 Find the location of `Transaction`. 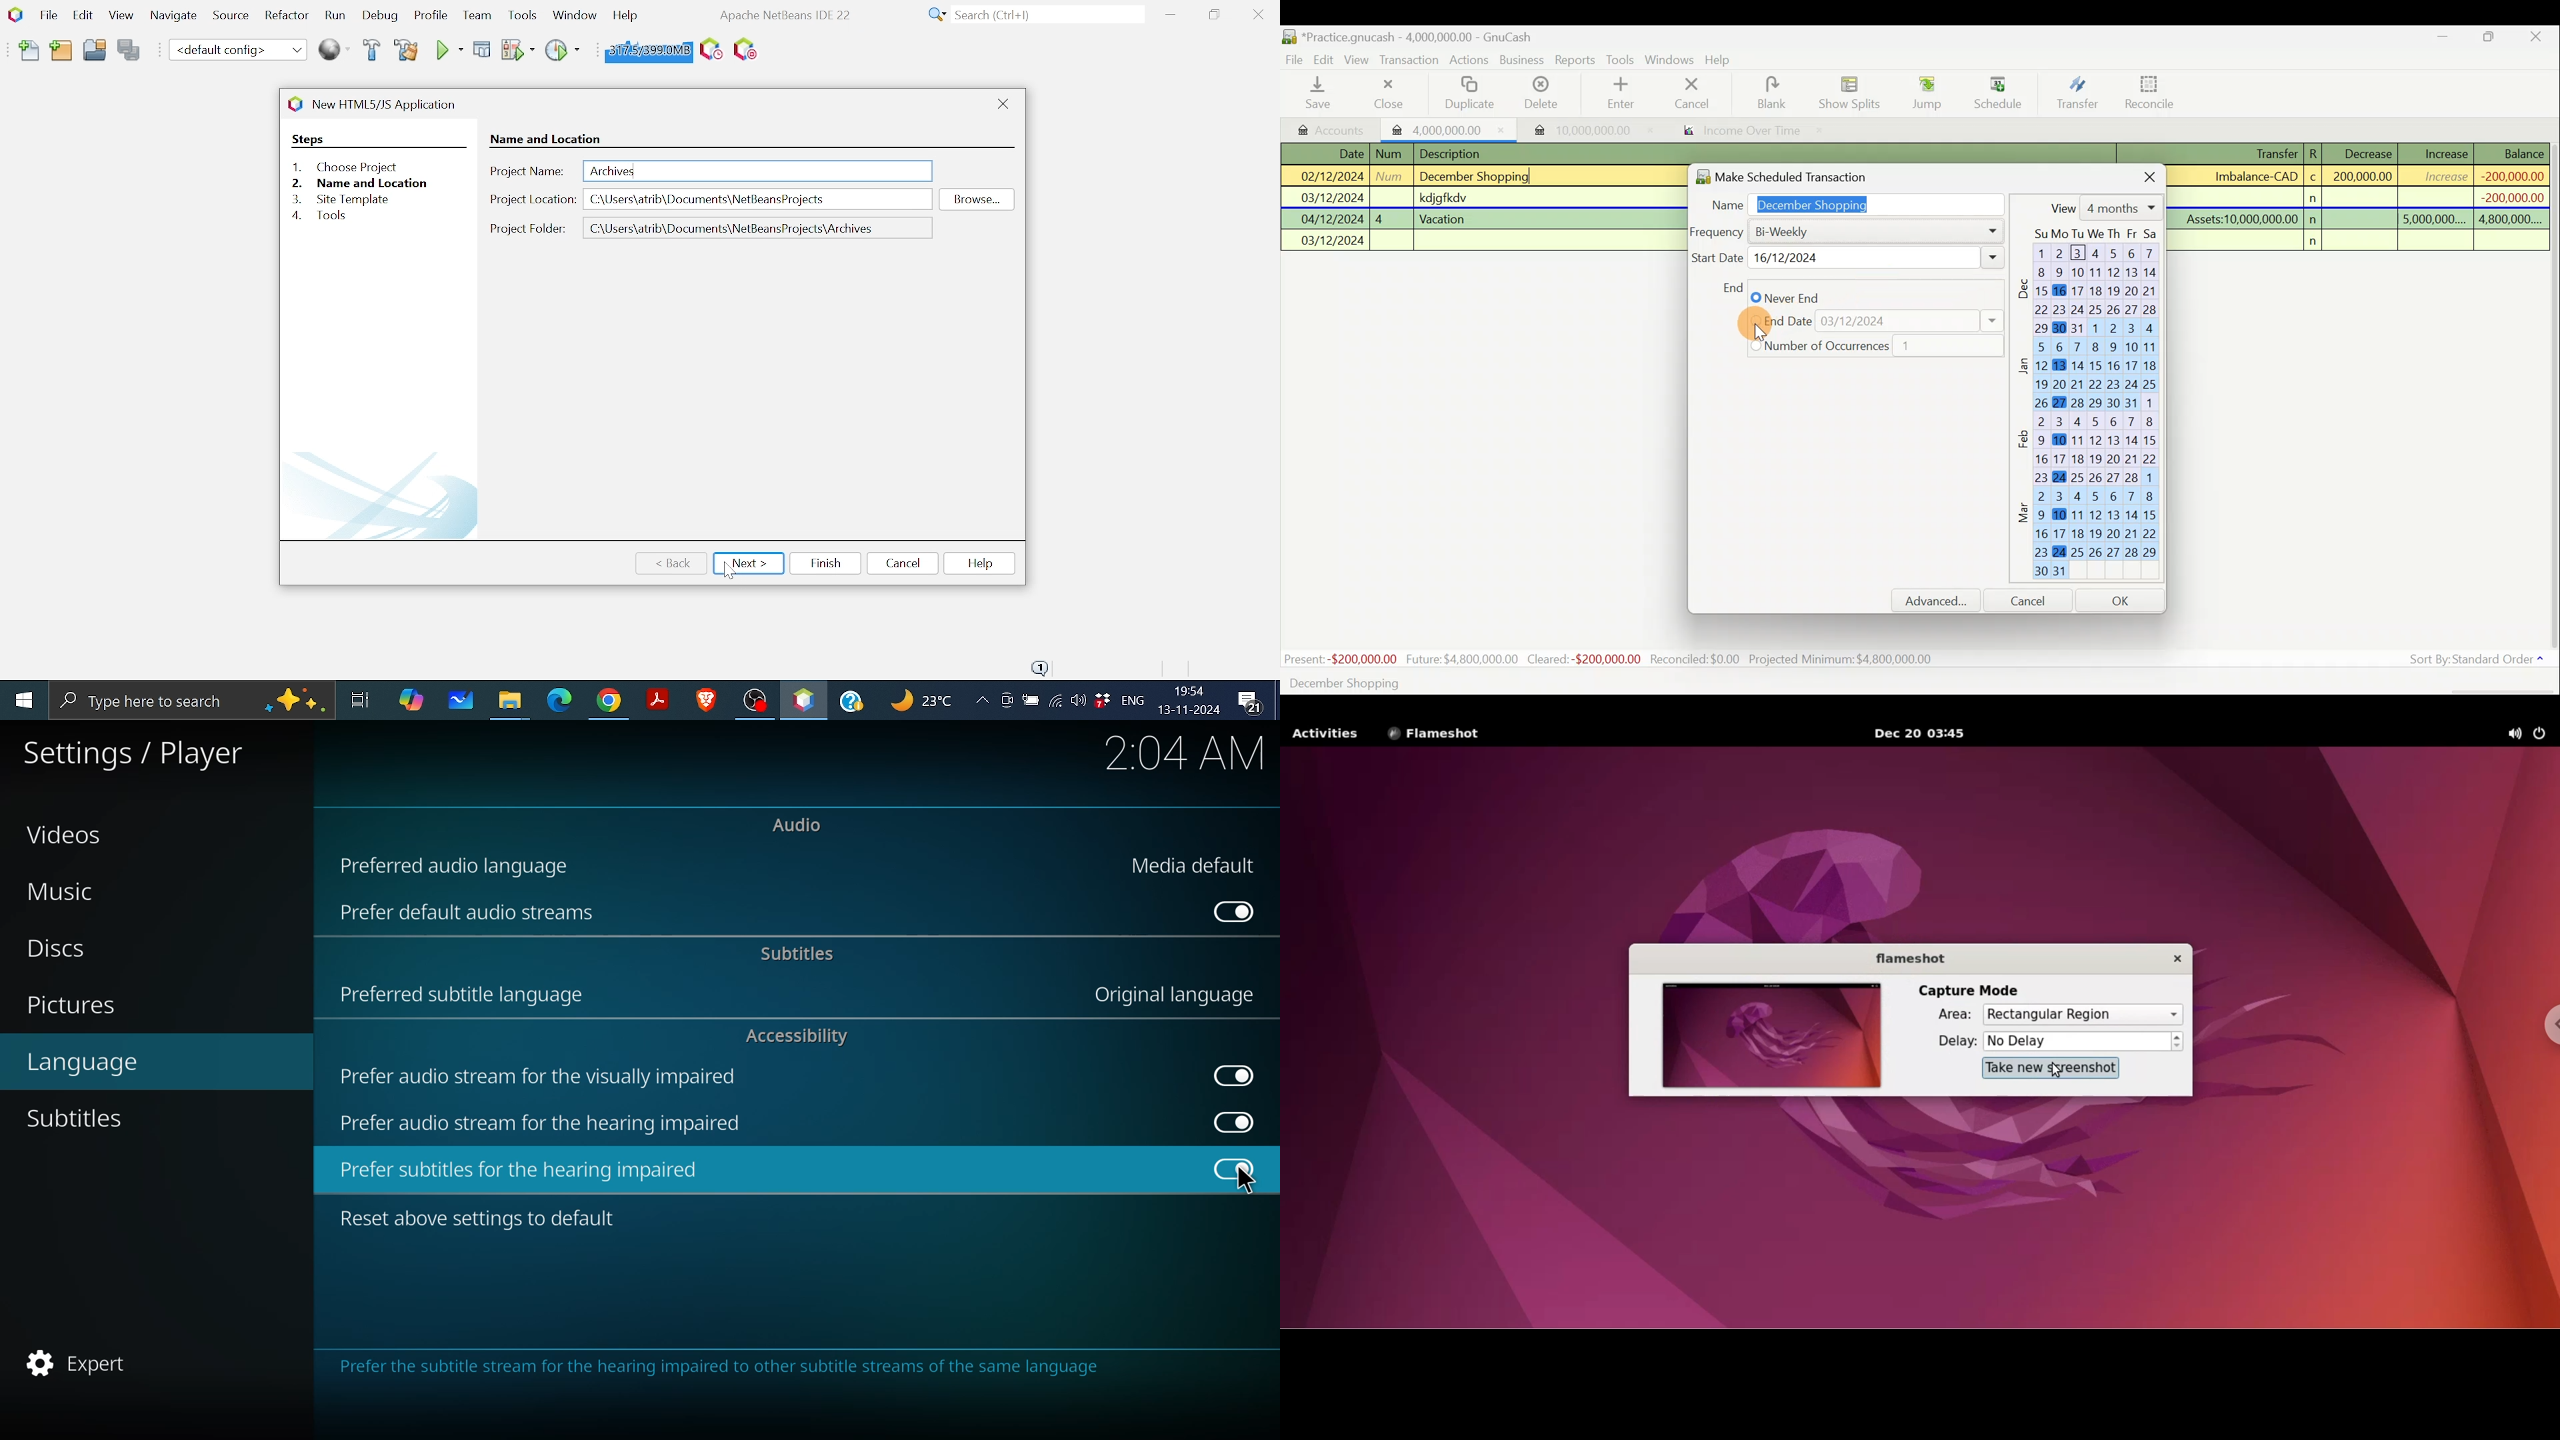

Transaction is located at coordinates (1410, 60).